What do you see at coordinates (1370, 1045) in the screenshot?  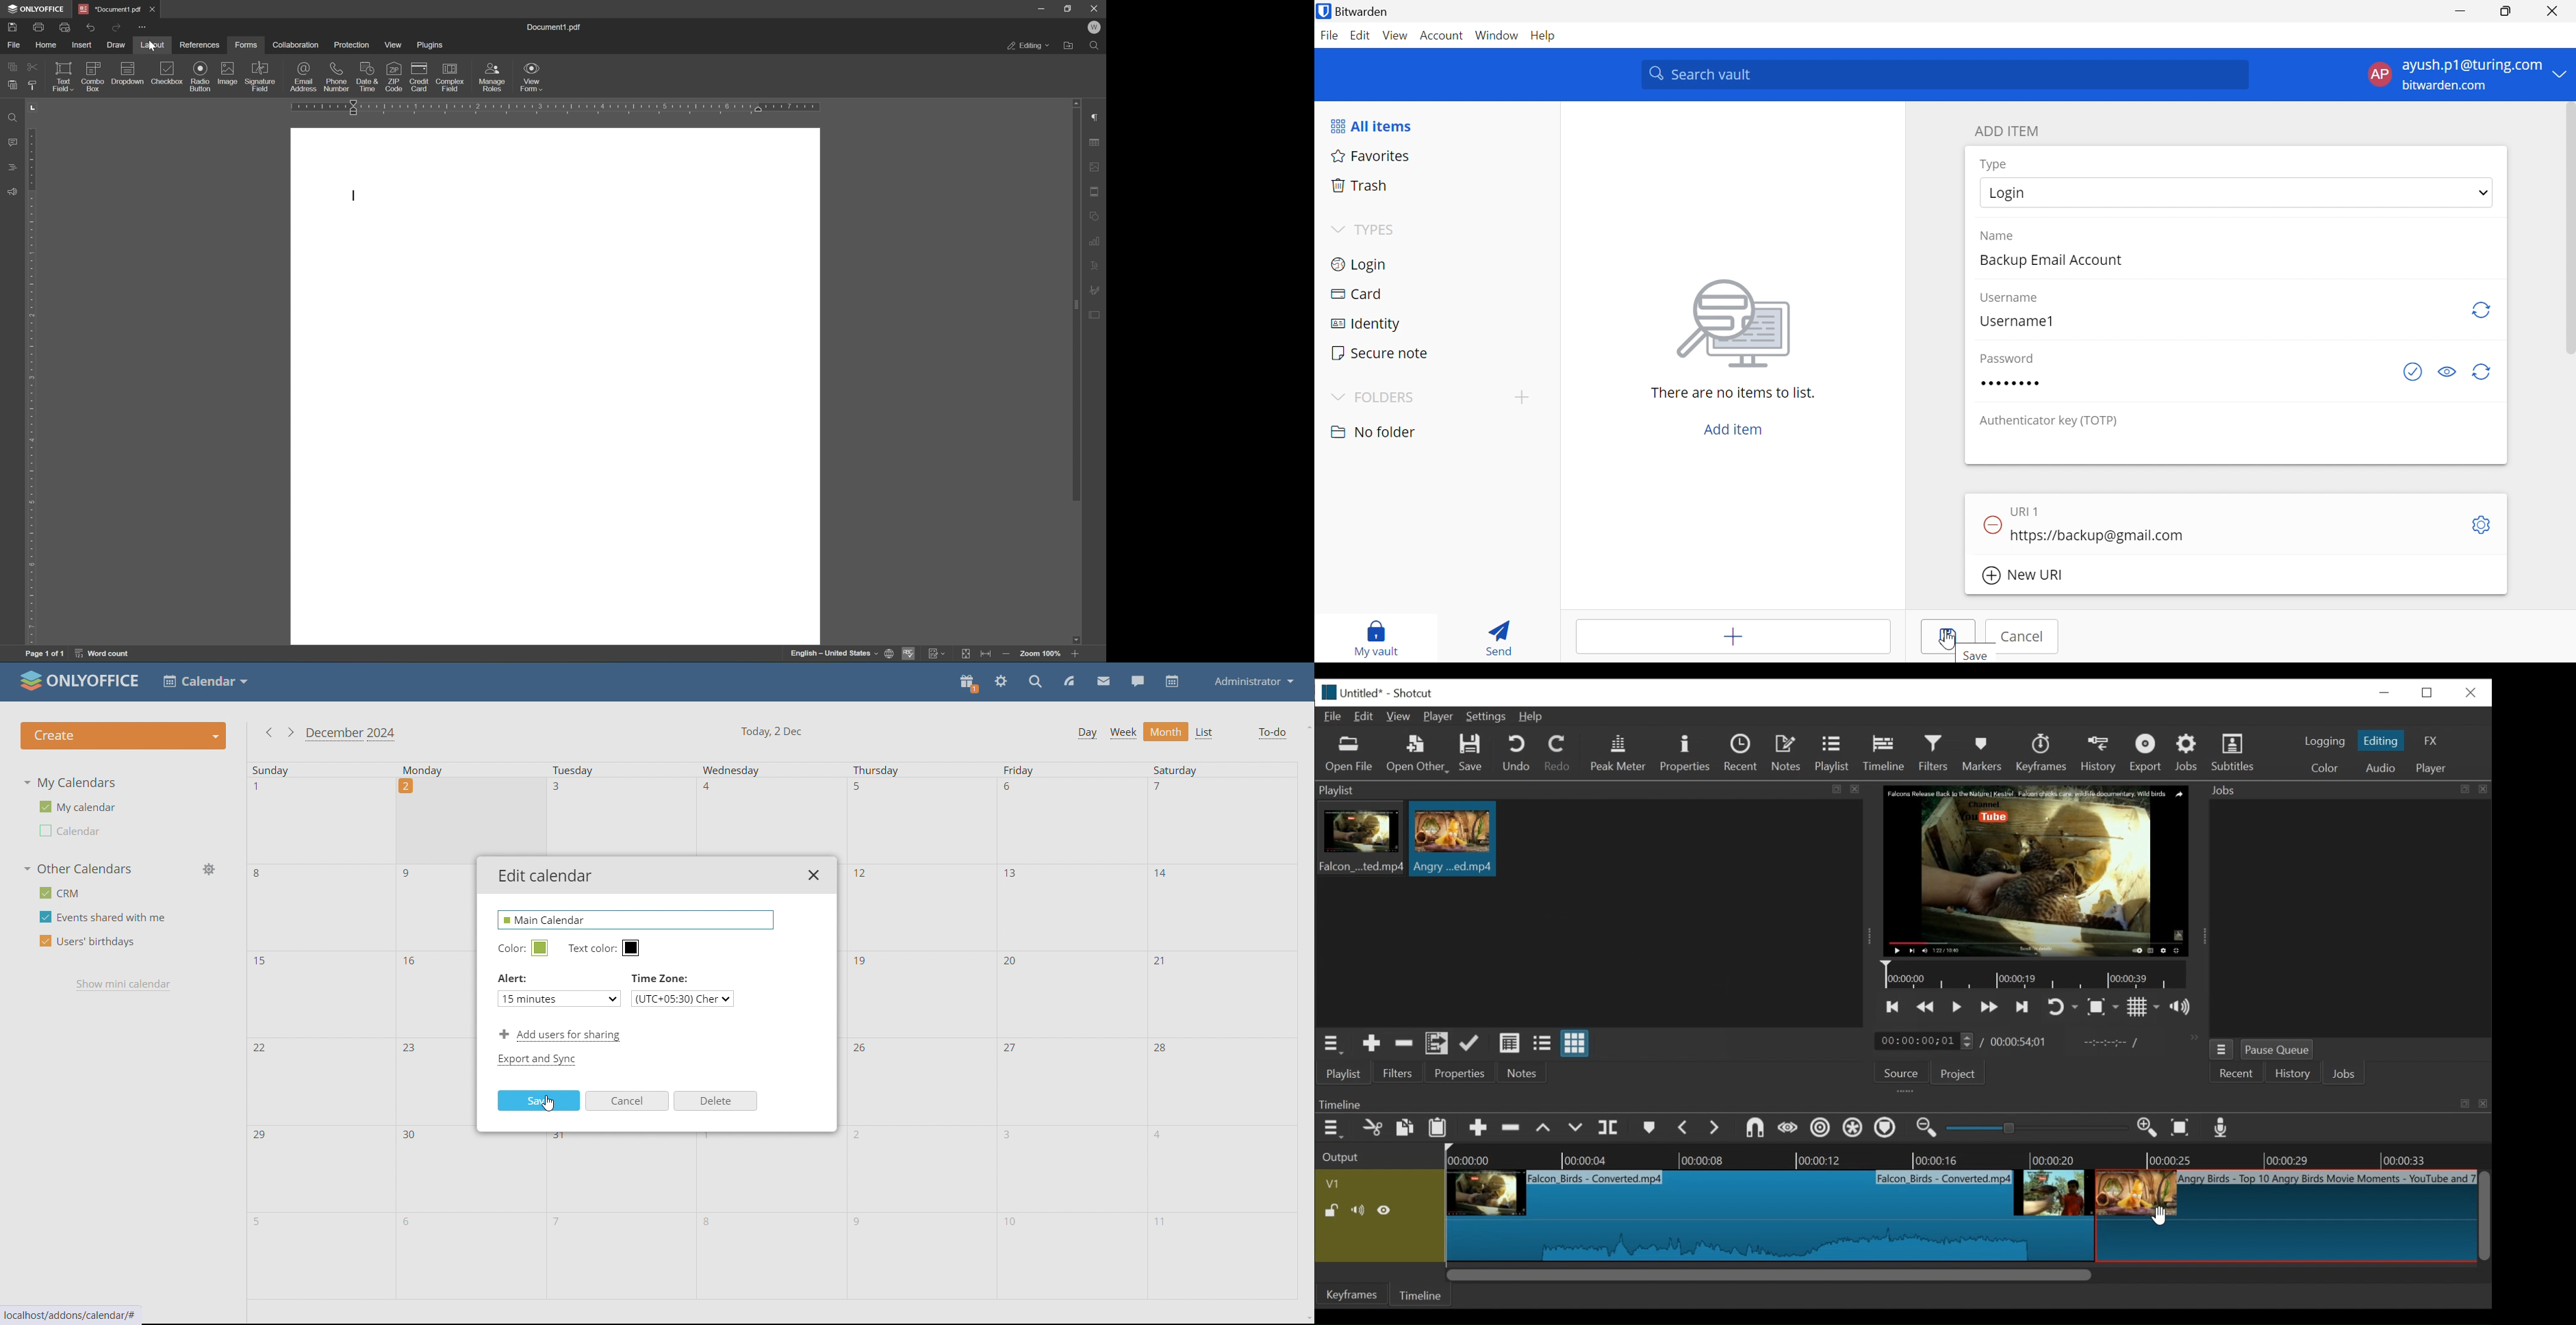 I see `Add the source to the playlist` at bounding box center [1370, 1045].